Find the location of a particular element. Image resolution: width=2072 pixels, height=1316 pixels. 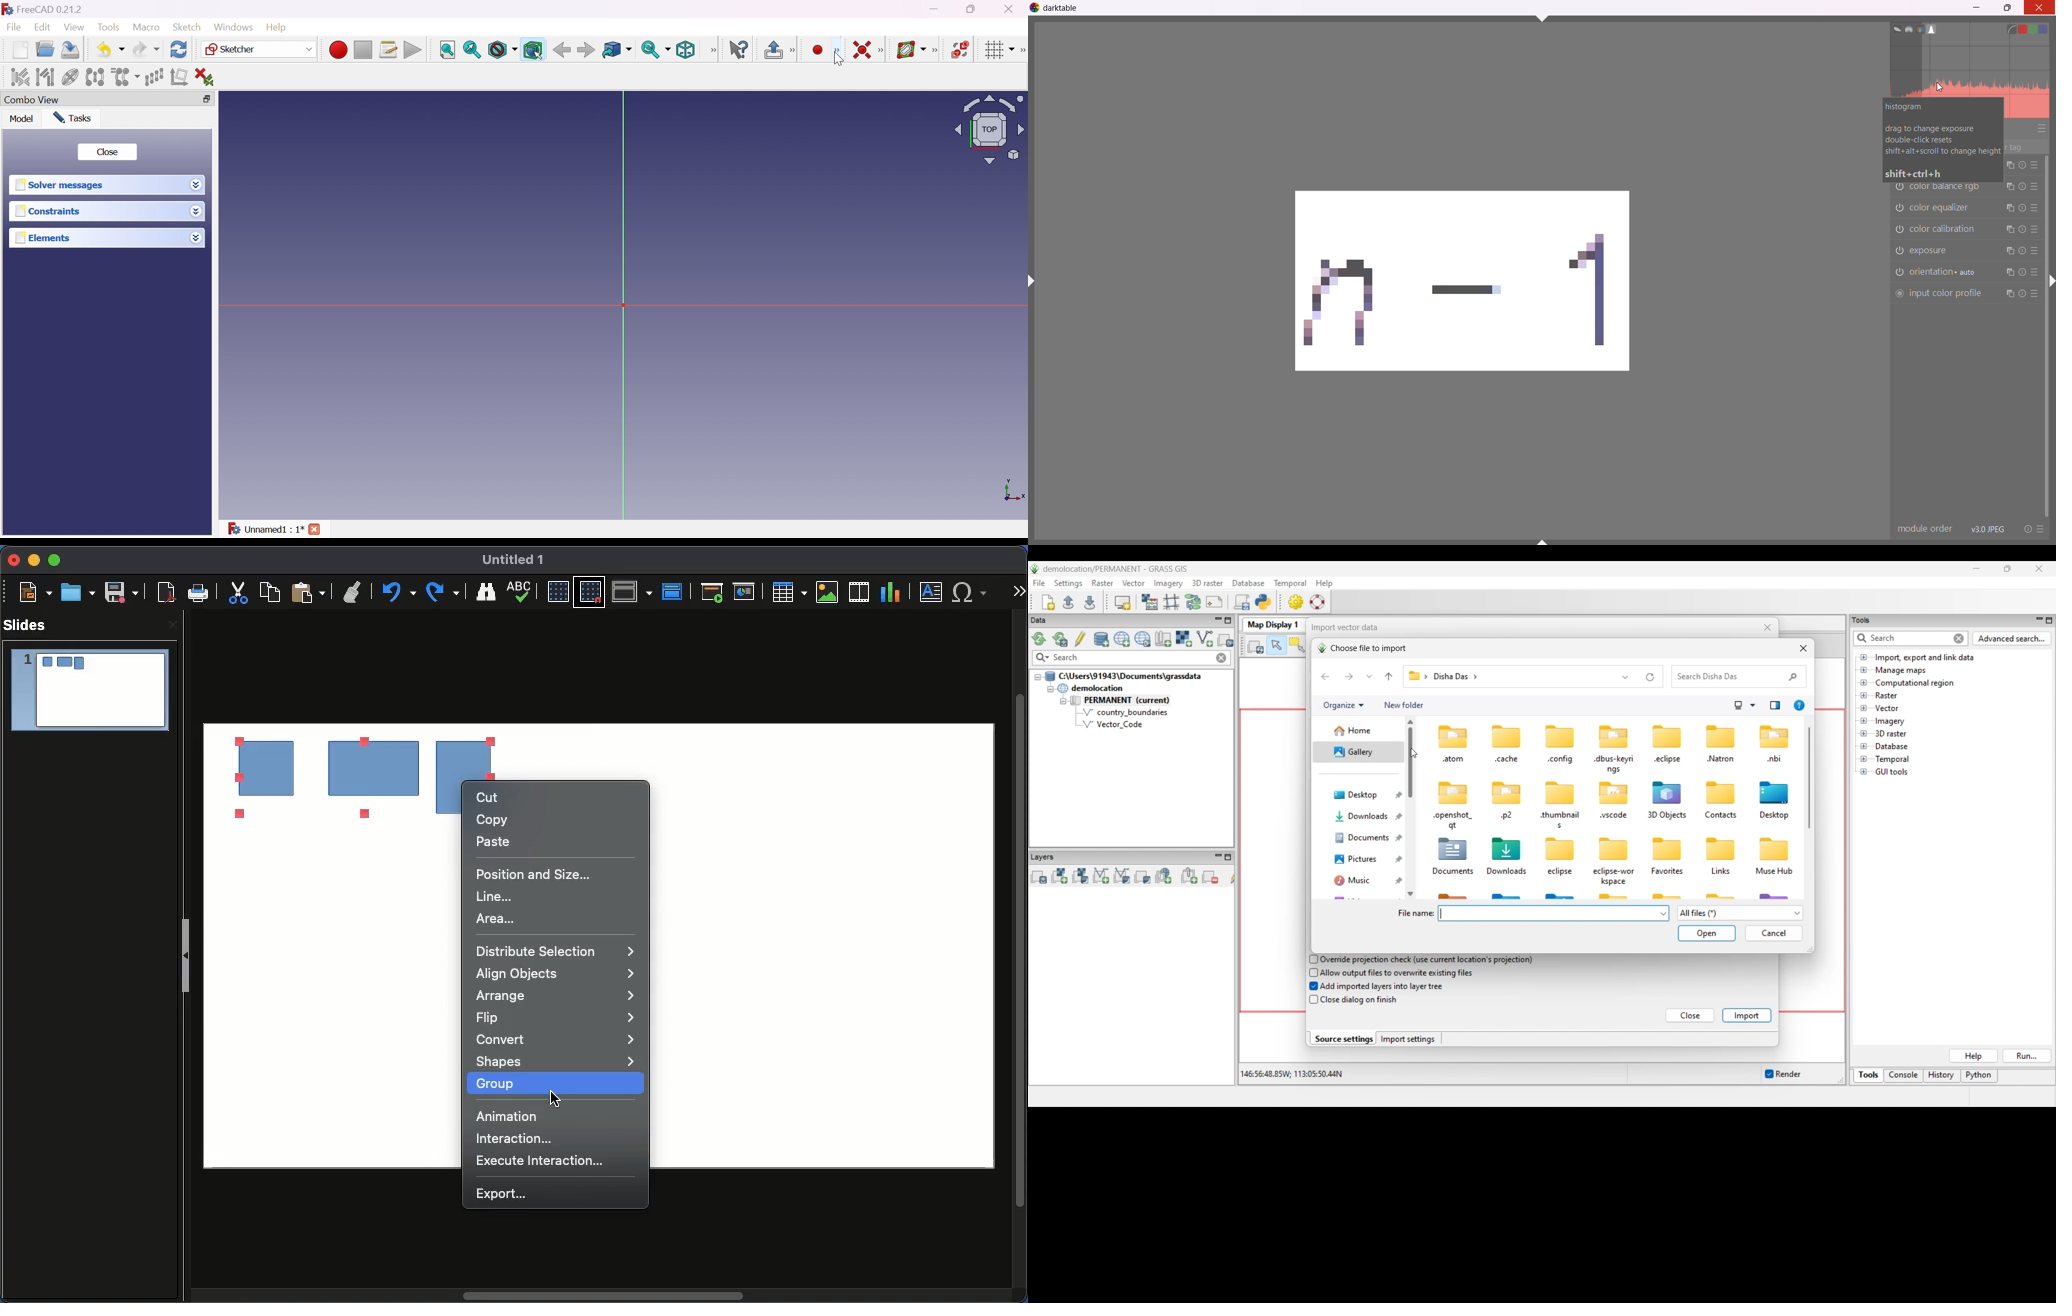

vertical scroll bar is located at coordinates (2047, 335).